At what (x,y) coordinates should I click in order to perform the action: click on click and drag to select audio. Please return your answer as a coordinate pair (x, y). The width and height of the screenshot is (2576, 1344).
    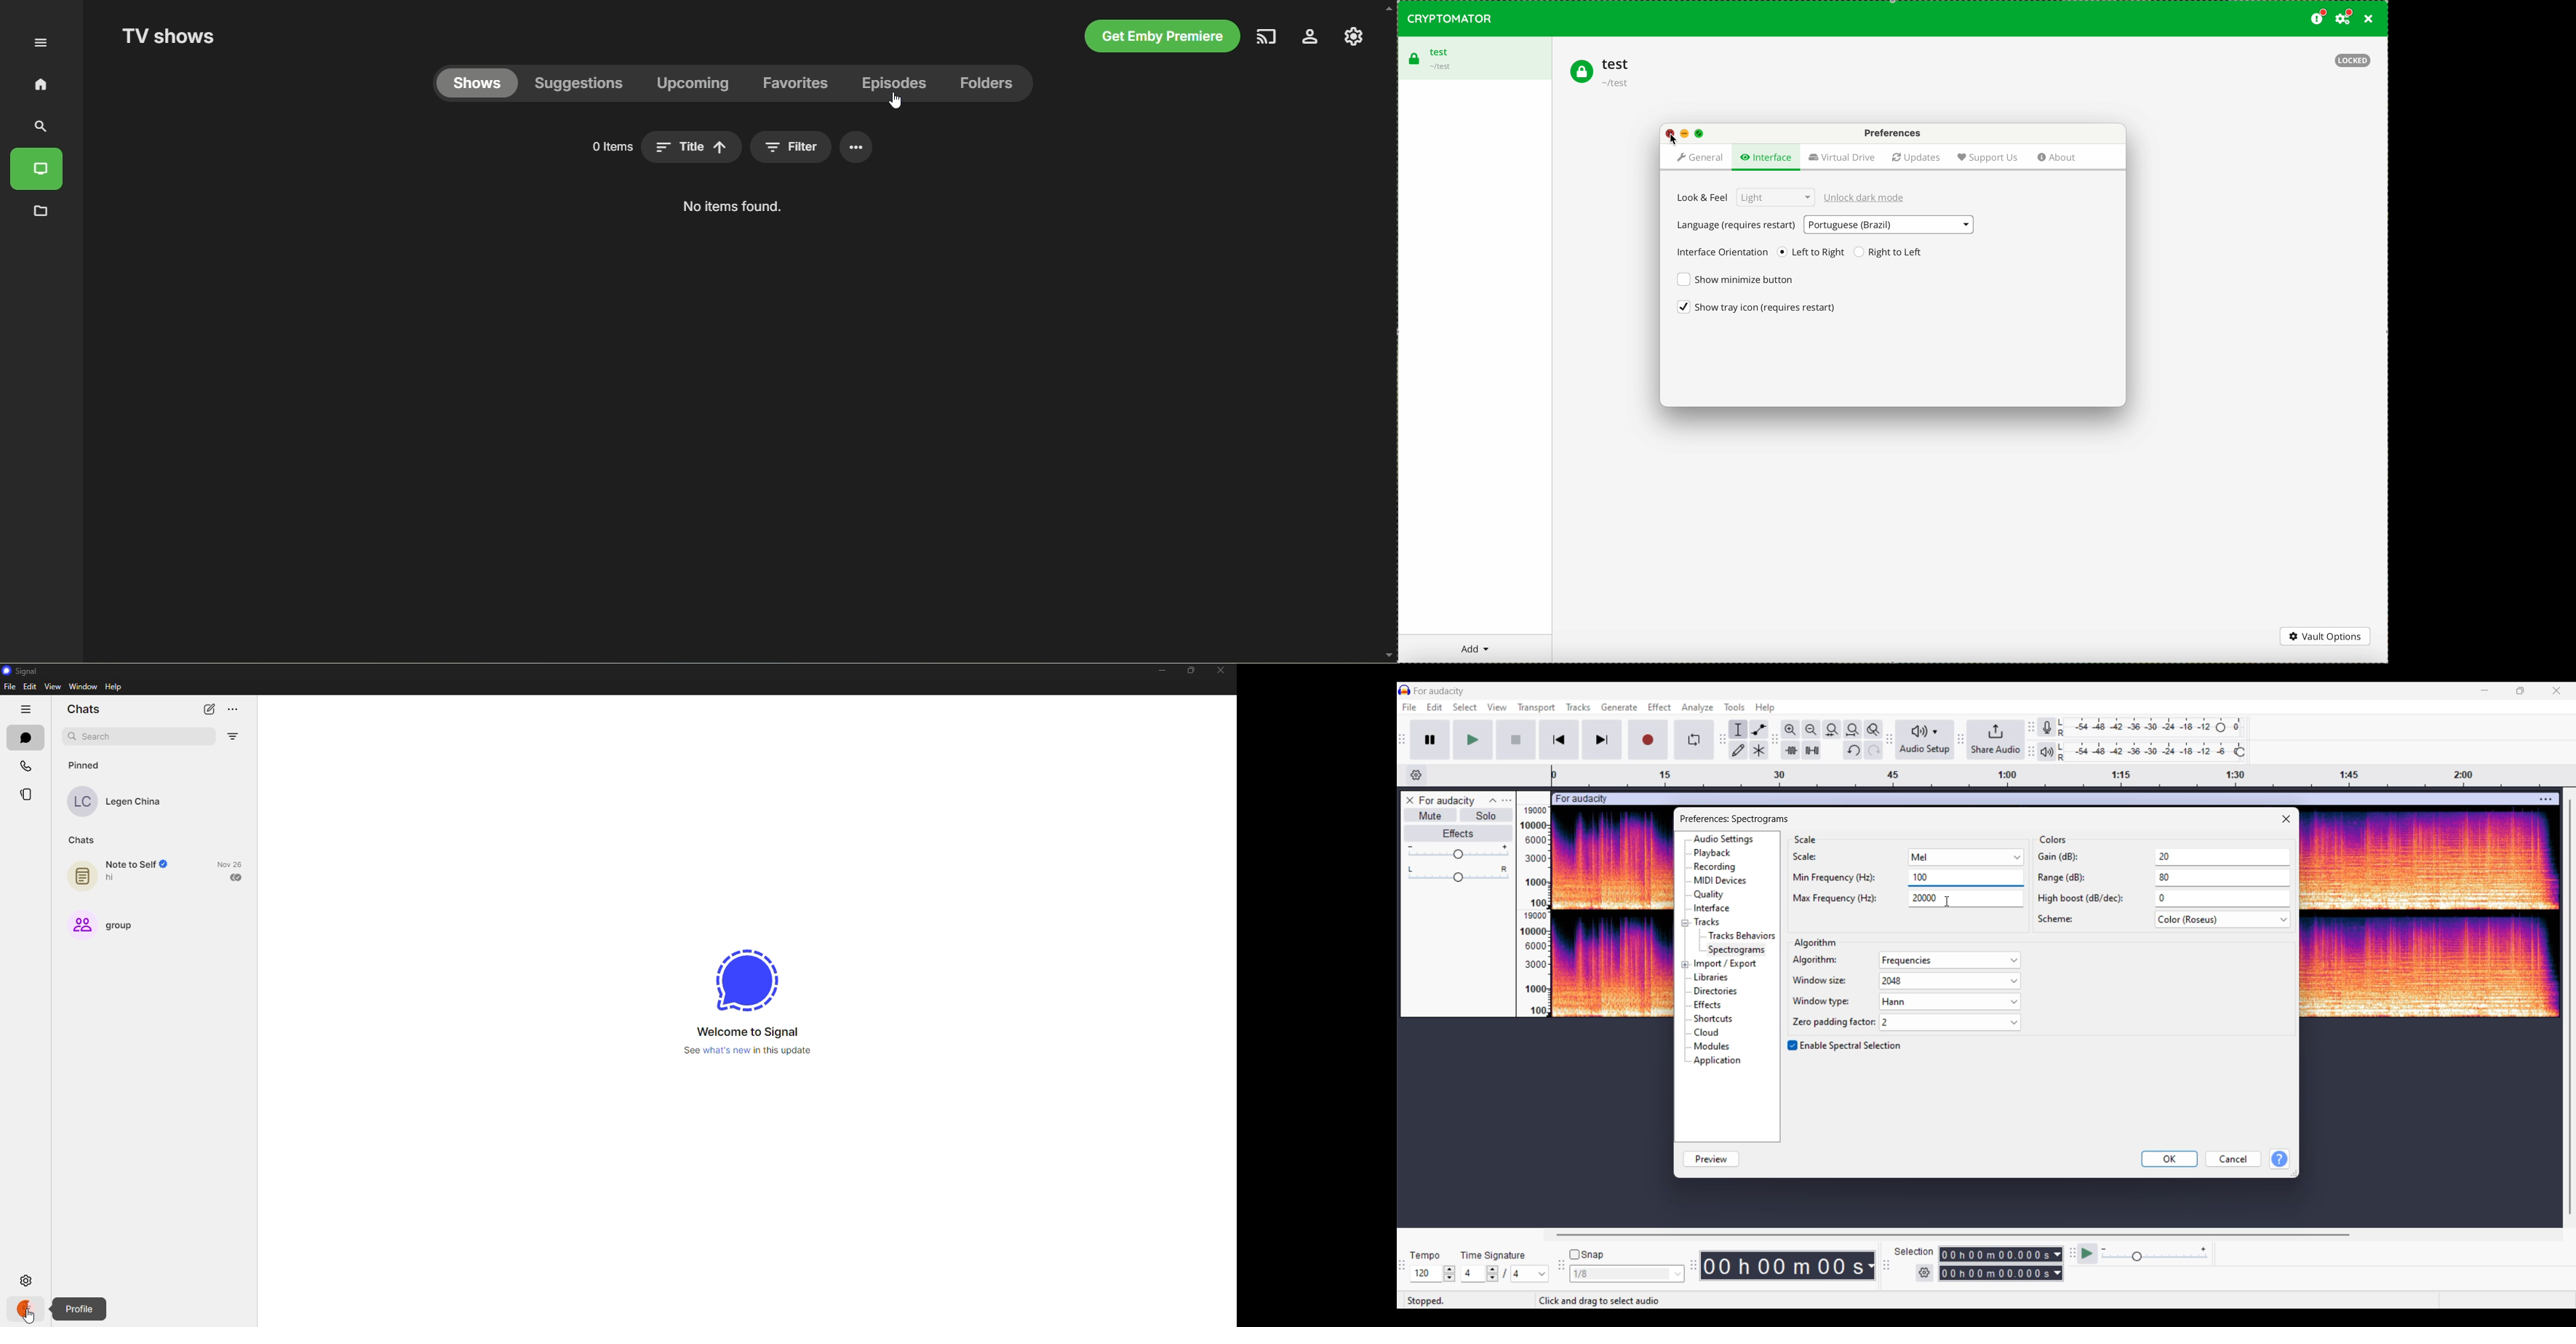
    Looking at the image, I should click on (1598, 1301).